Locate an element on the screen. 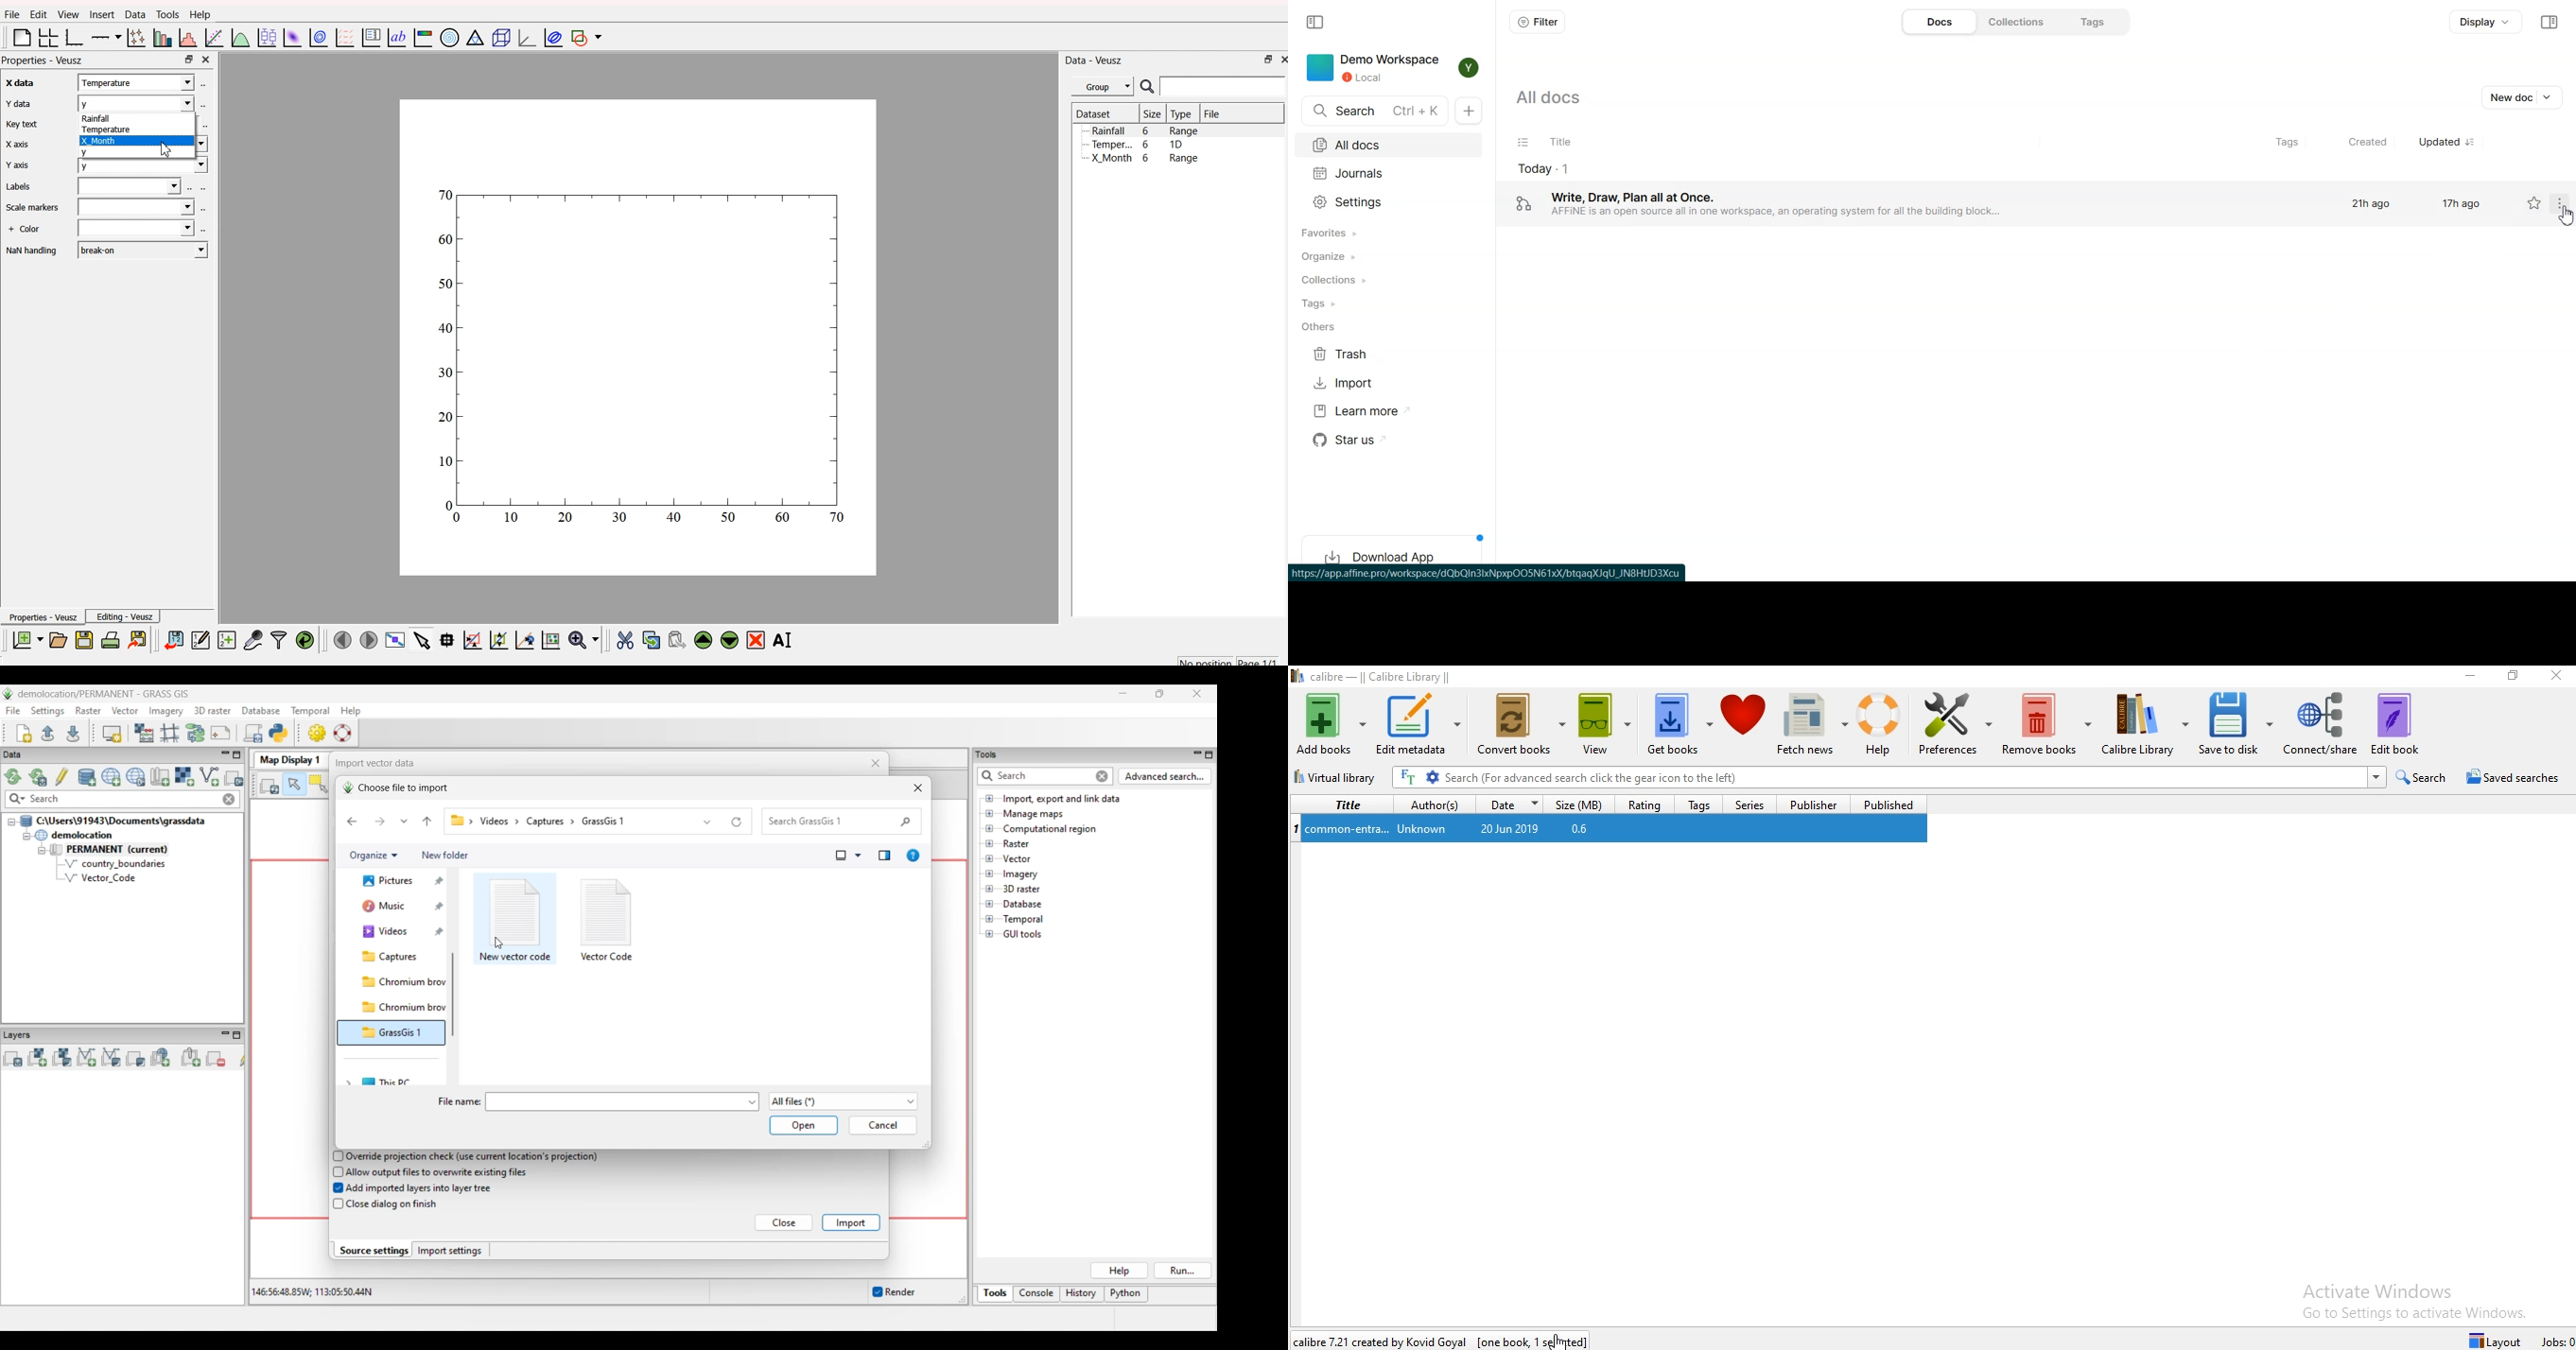 The height and width of the screenshot is (1372, 2576). Home folder is located at coordinates (393, 885).